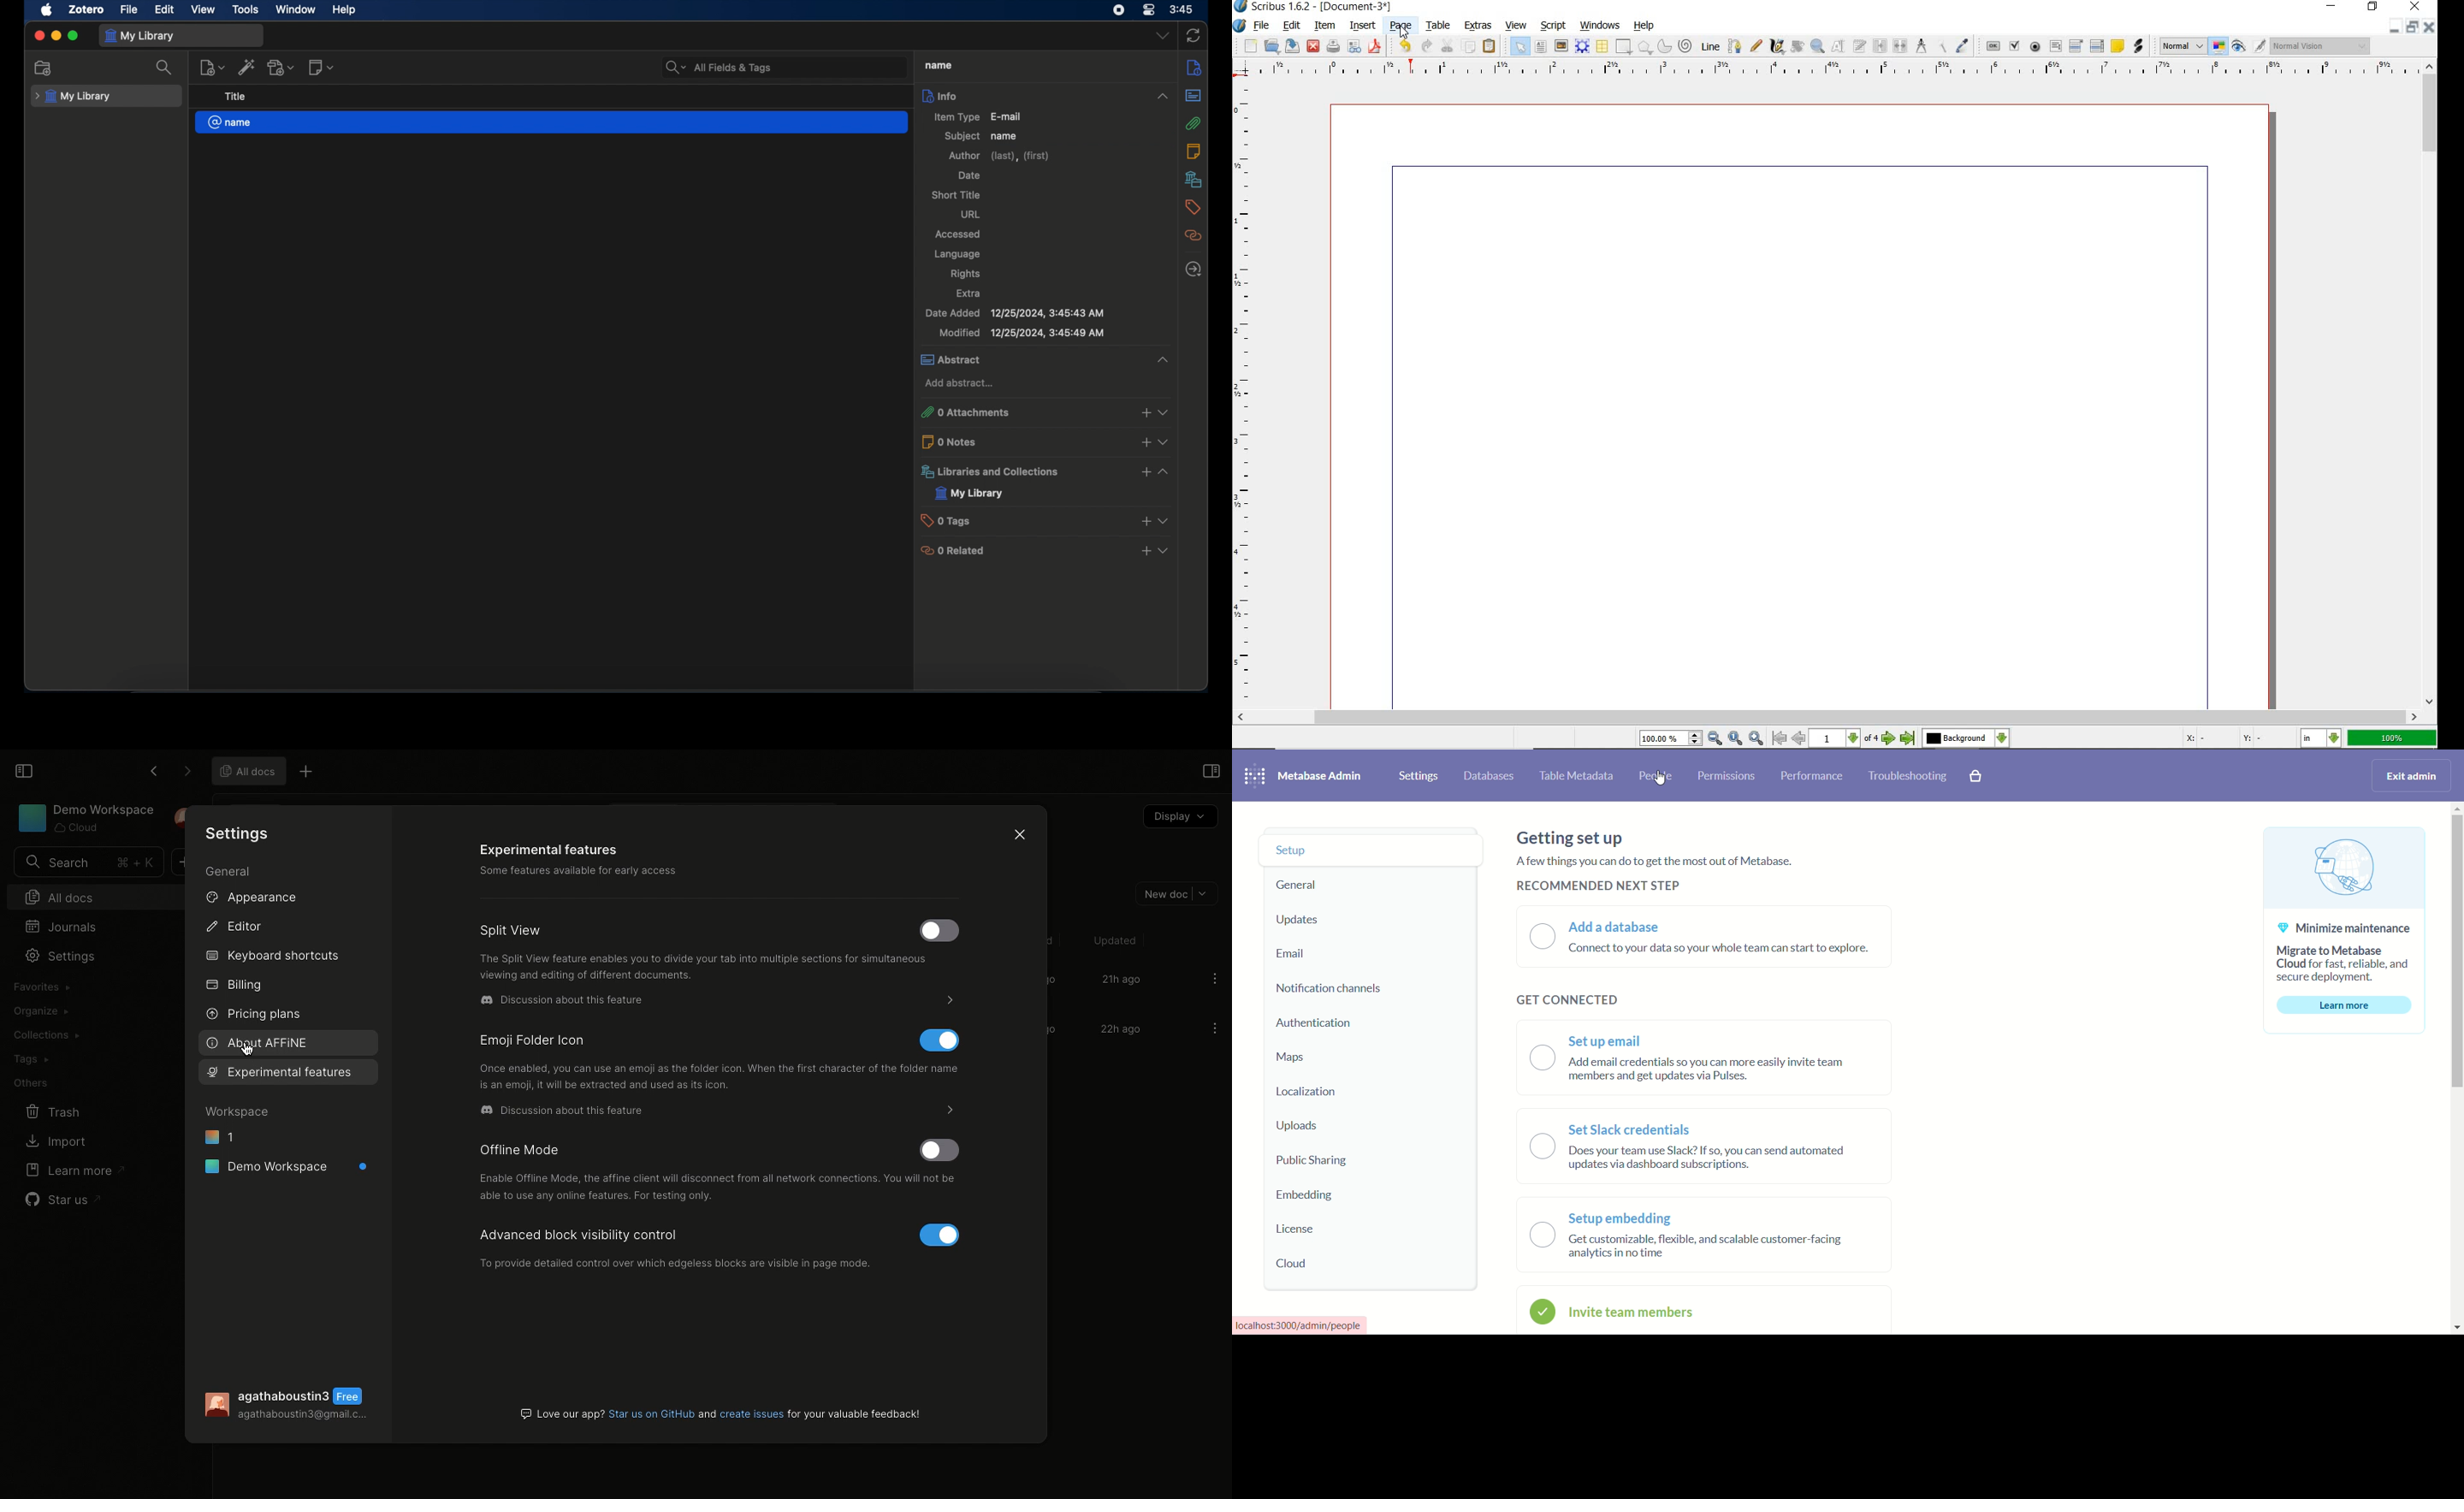 The image size is (2464, 1512). I want to click on help, so click(344, 10).